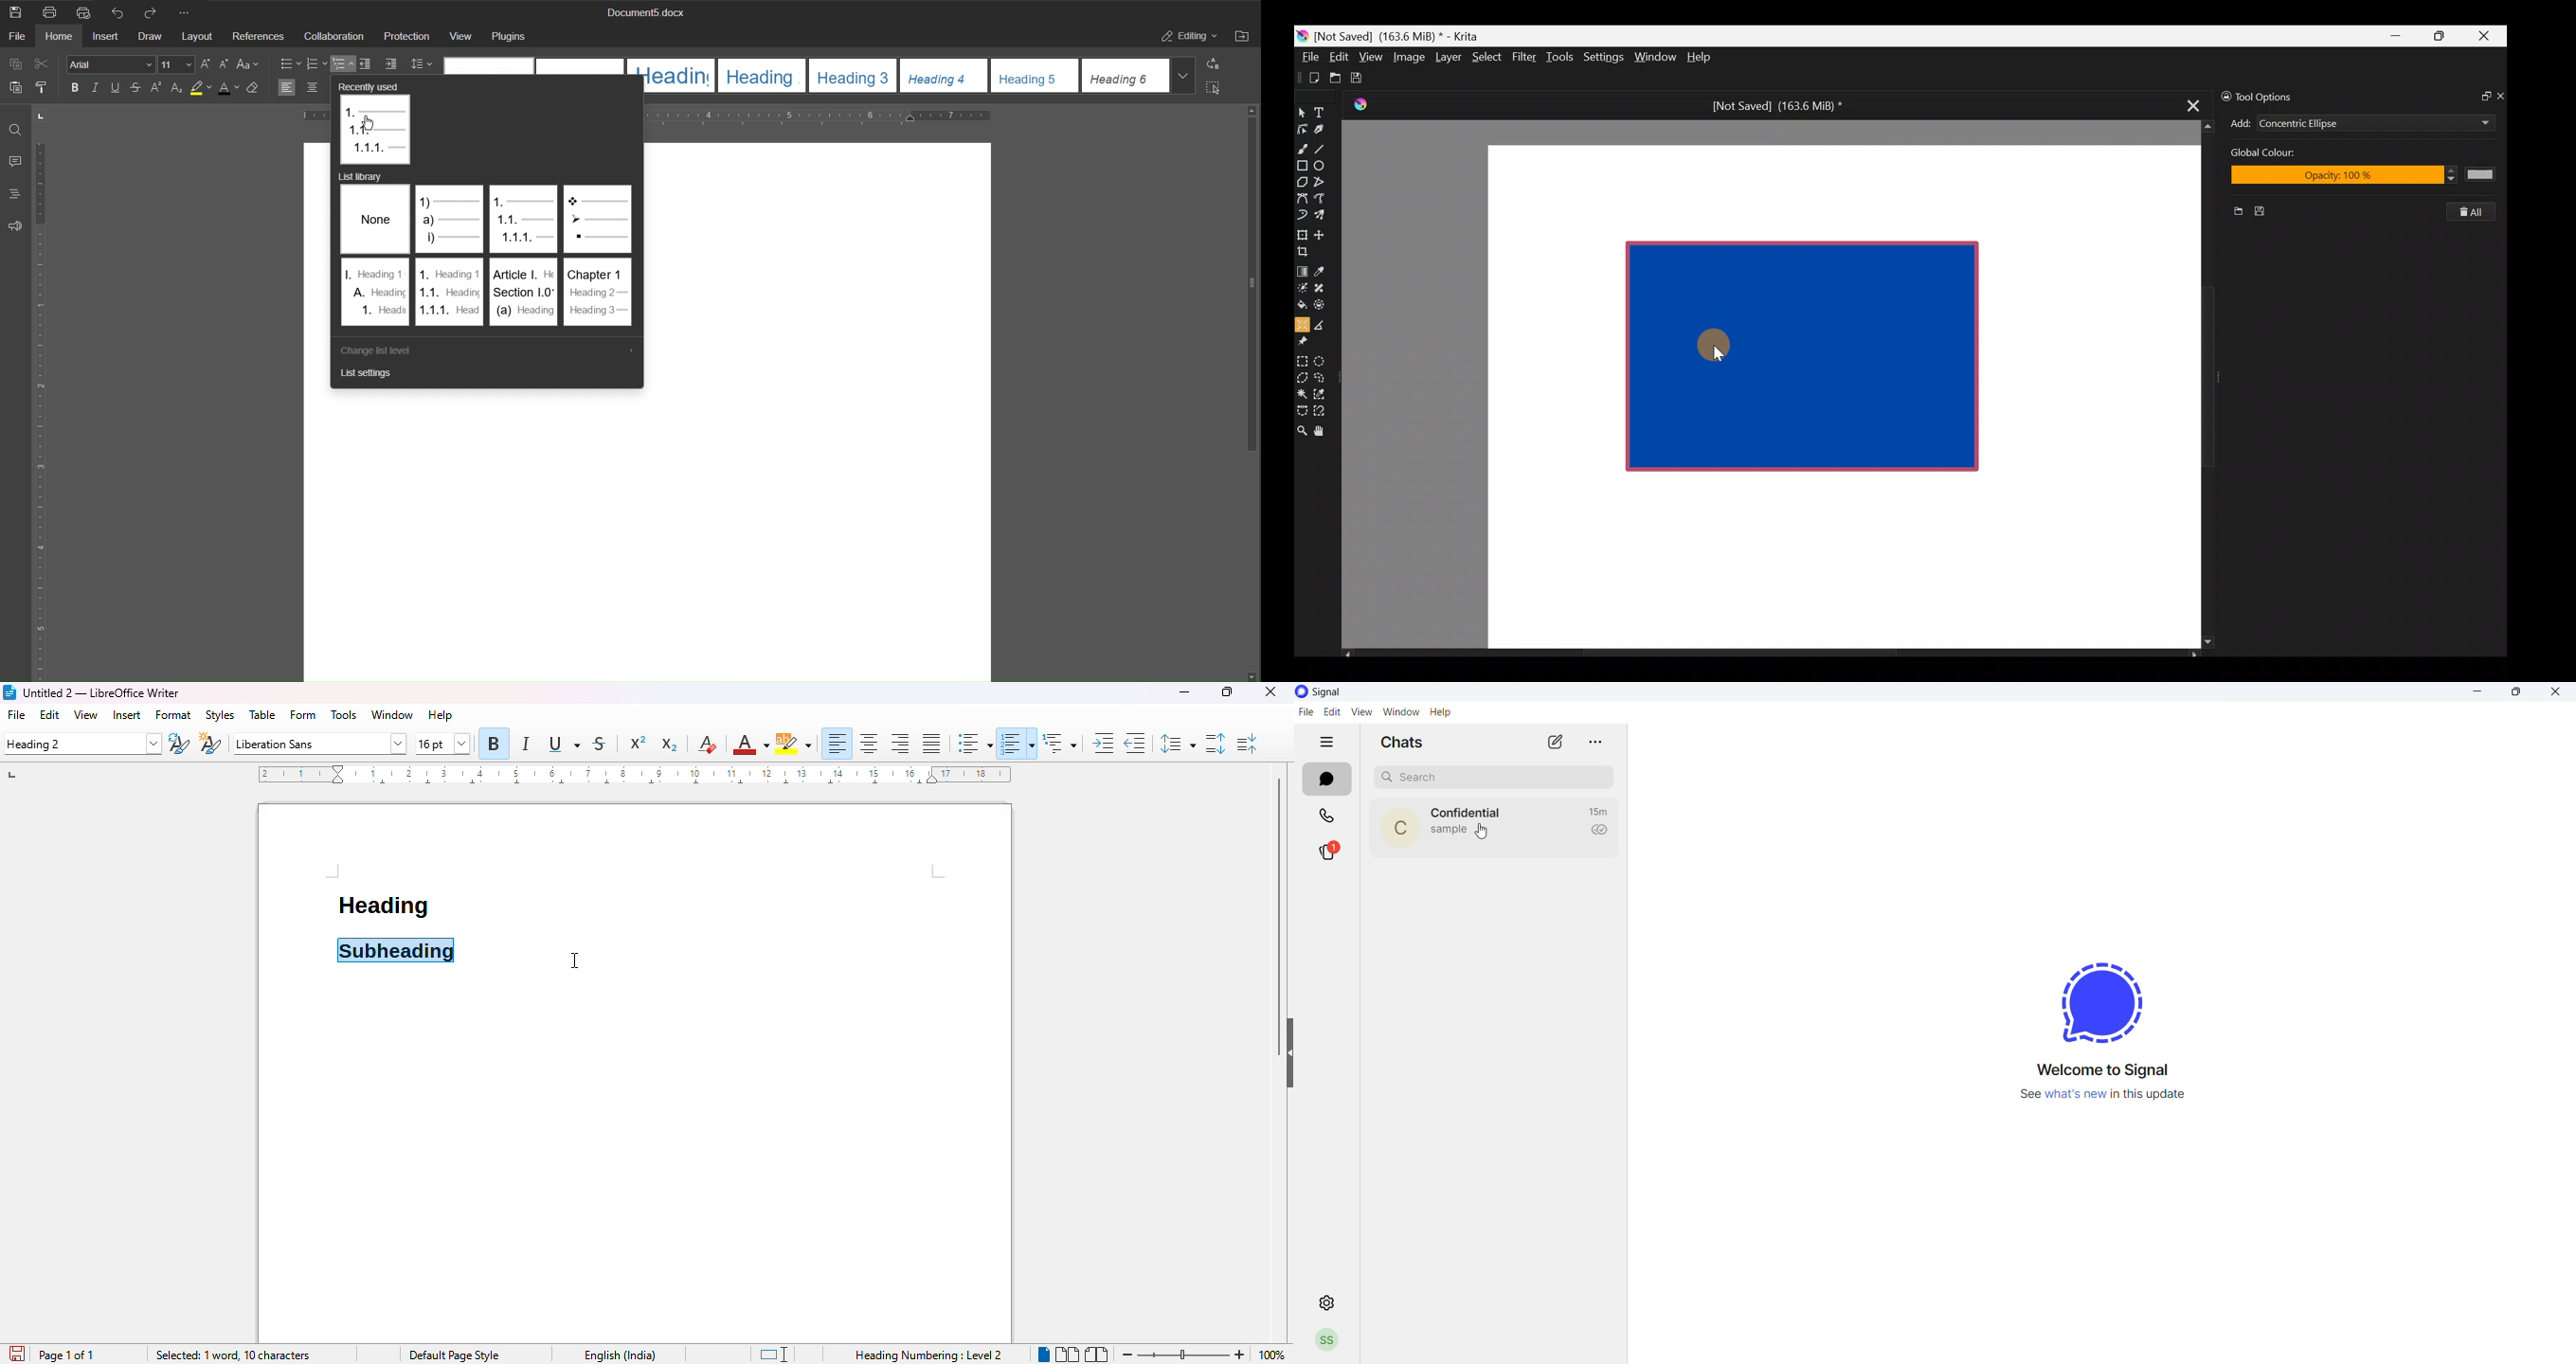 This screenshot has height=1372, width=2576. Describe the element at coordinates (127, 715) in the screenshot. I see `insert` at that location.